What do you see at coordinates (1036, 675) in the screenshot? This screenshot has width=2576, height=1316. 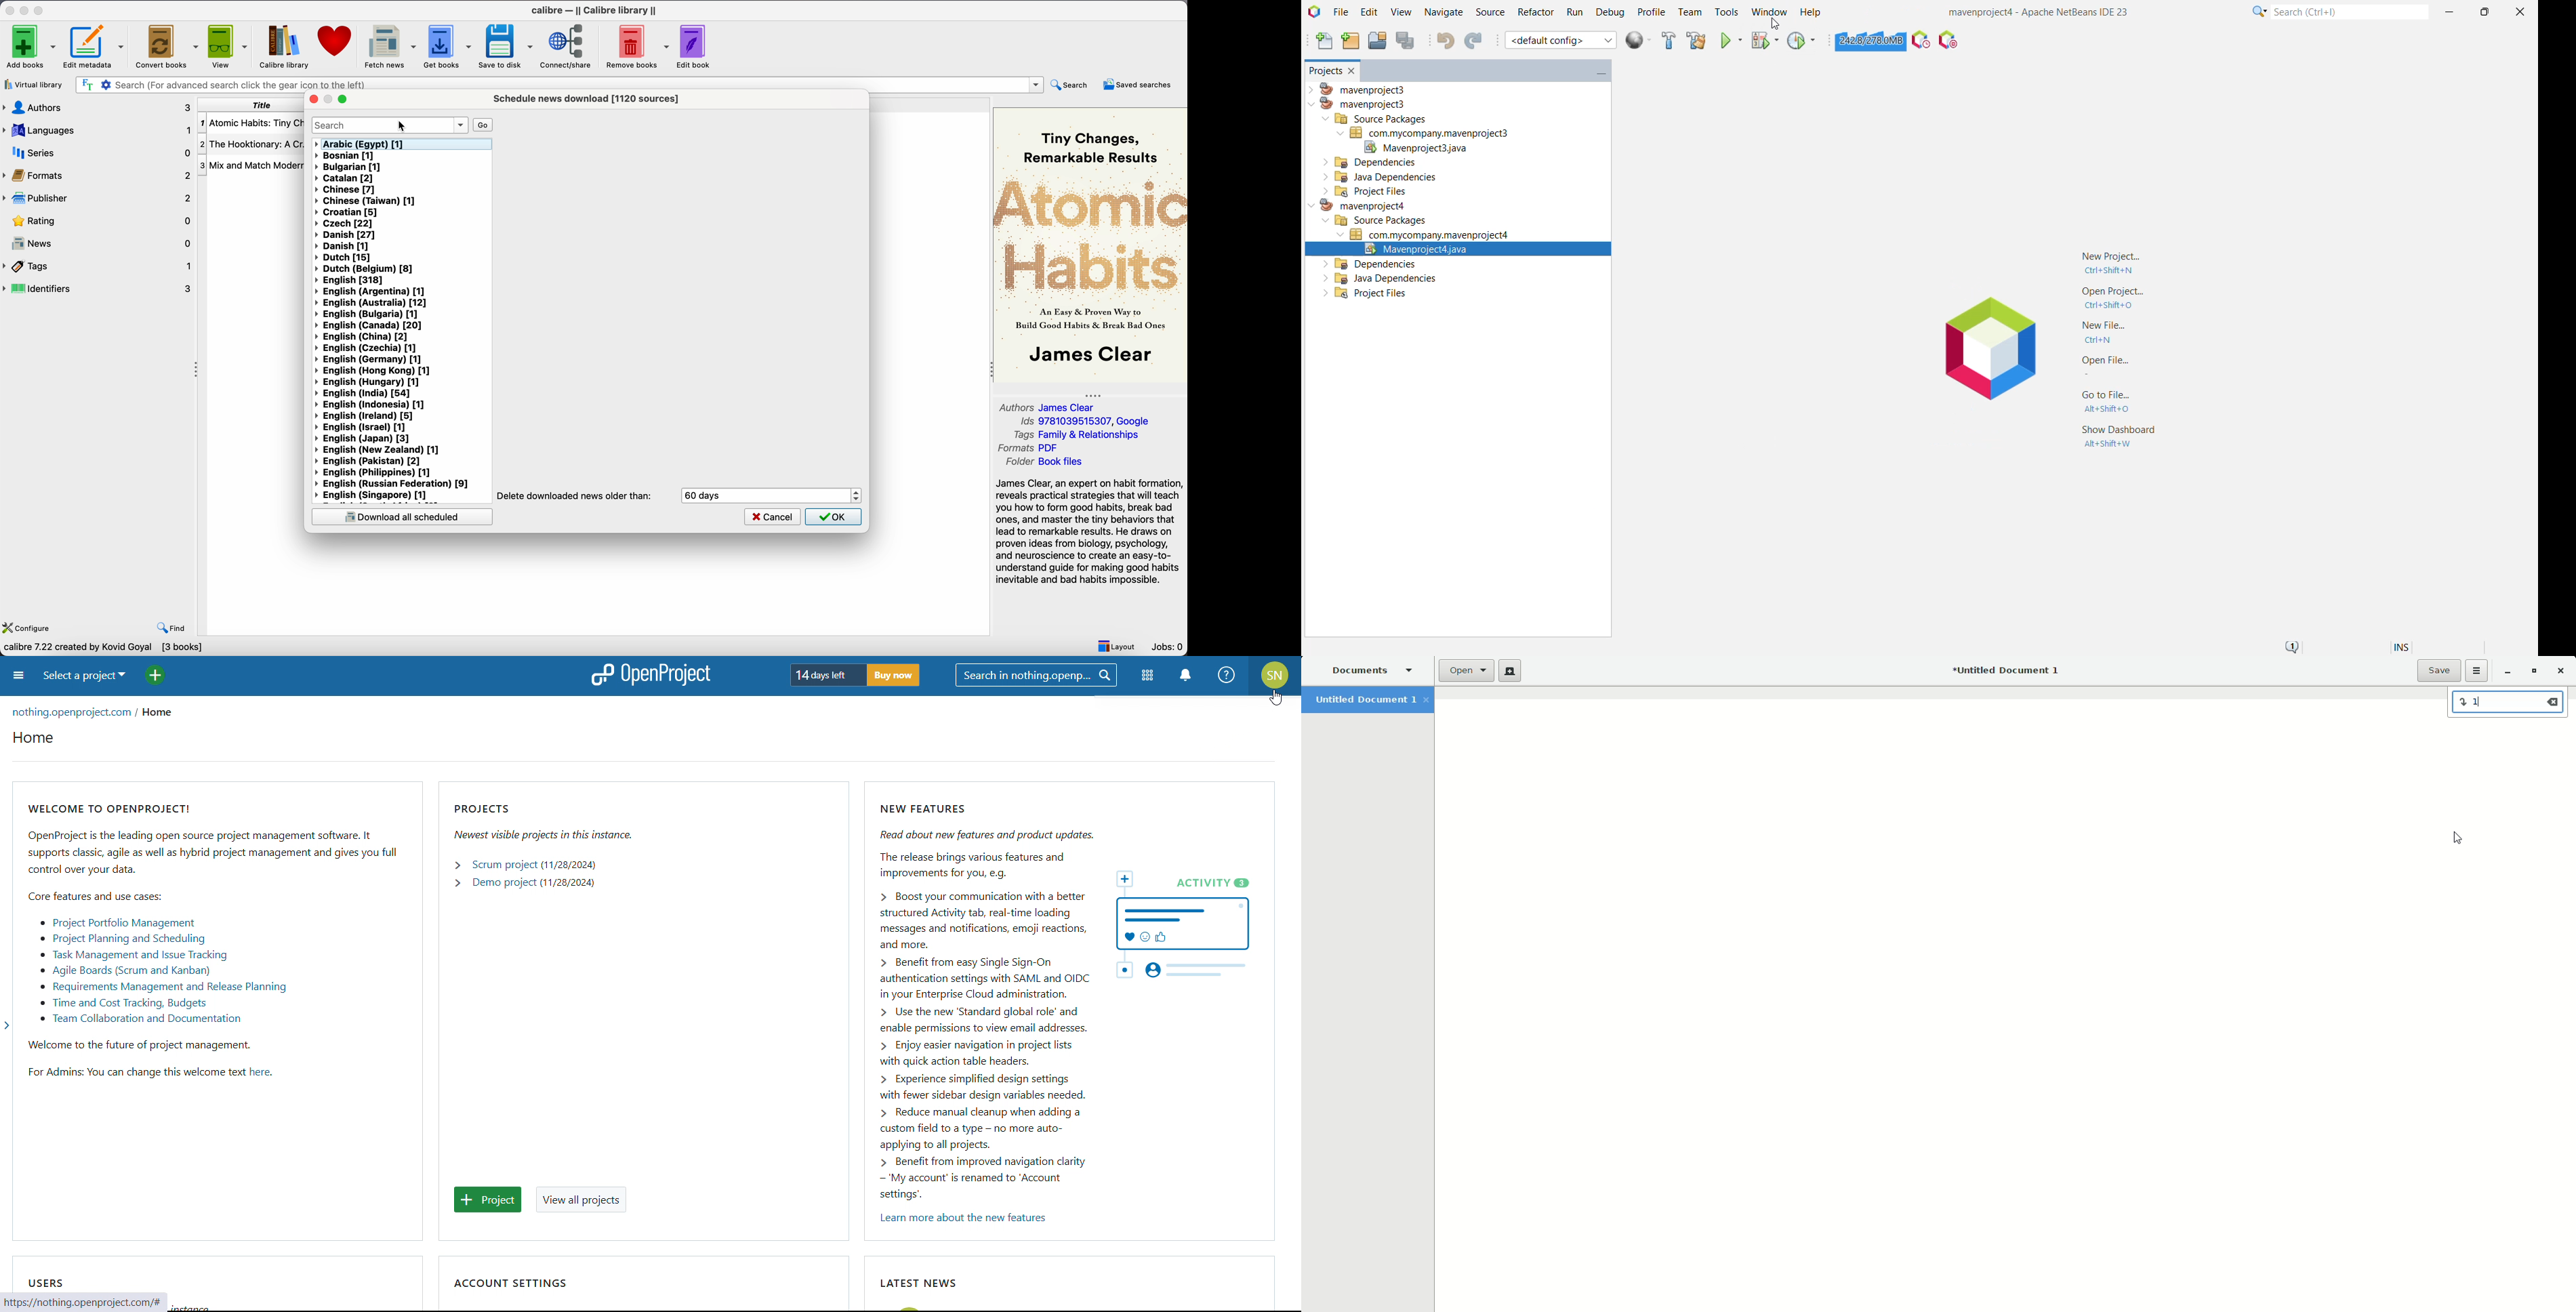 I see `search` at bounding box center [1036, 675].